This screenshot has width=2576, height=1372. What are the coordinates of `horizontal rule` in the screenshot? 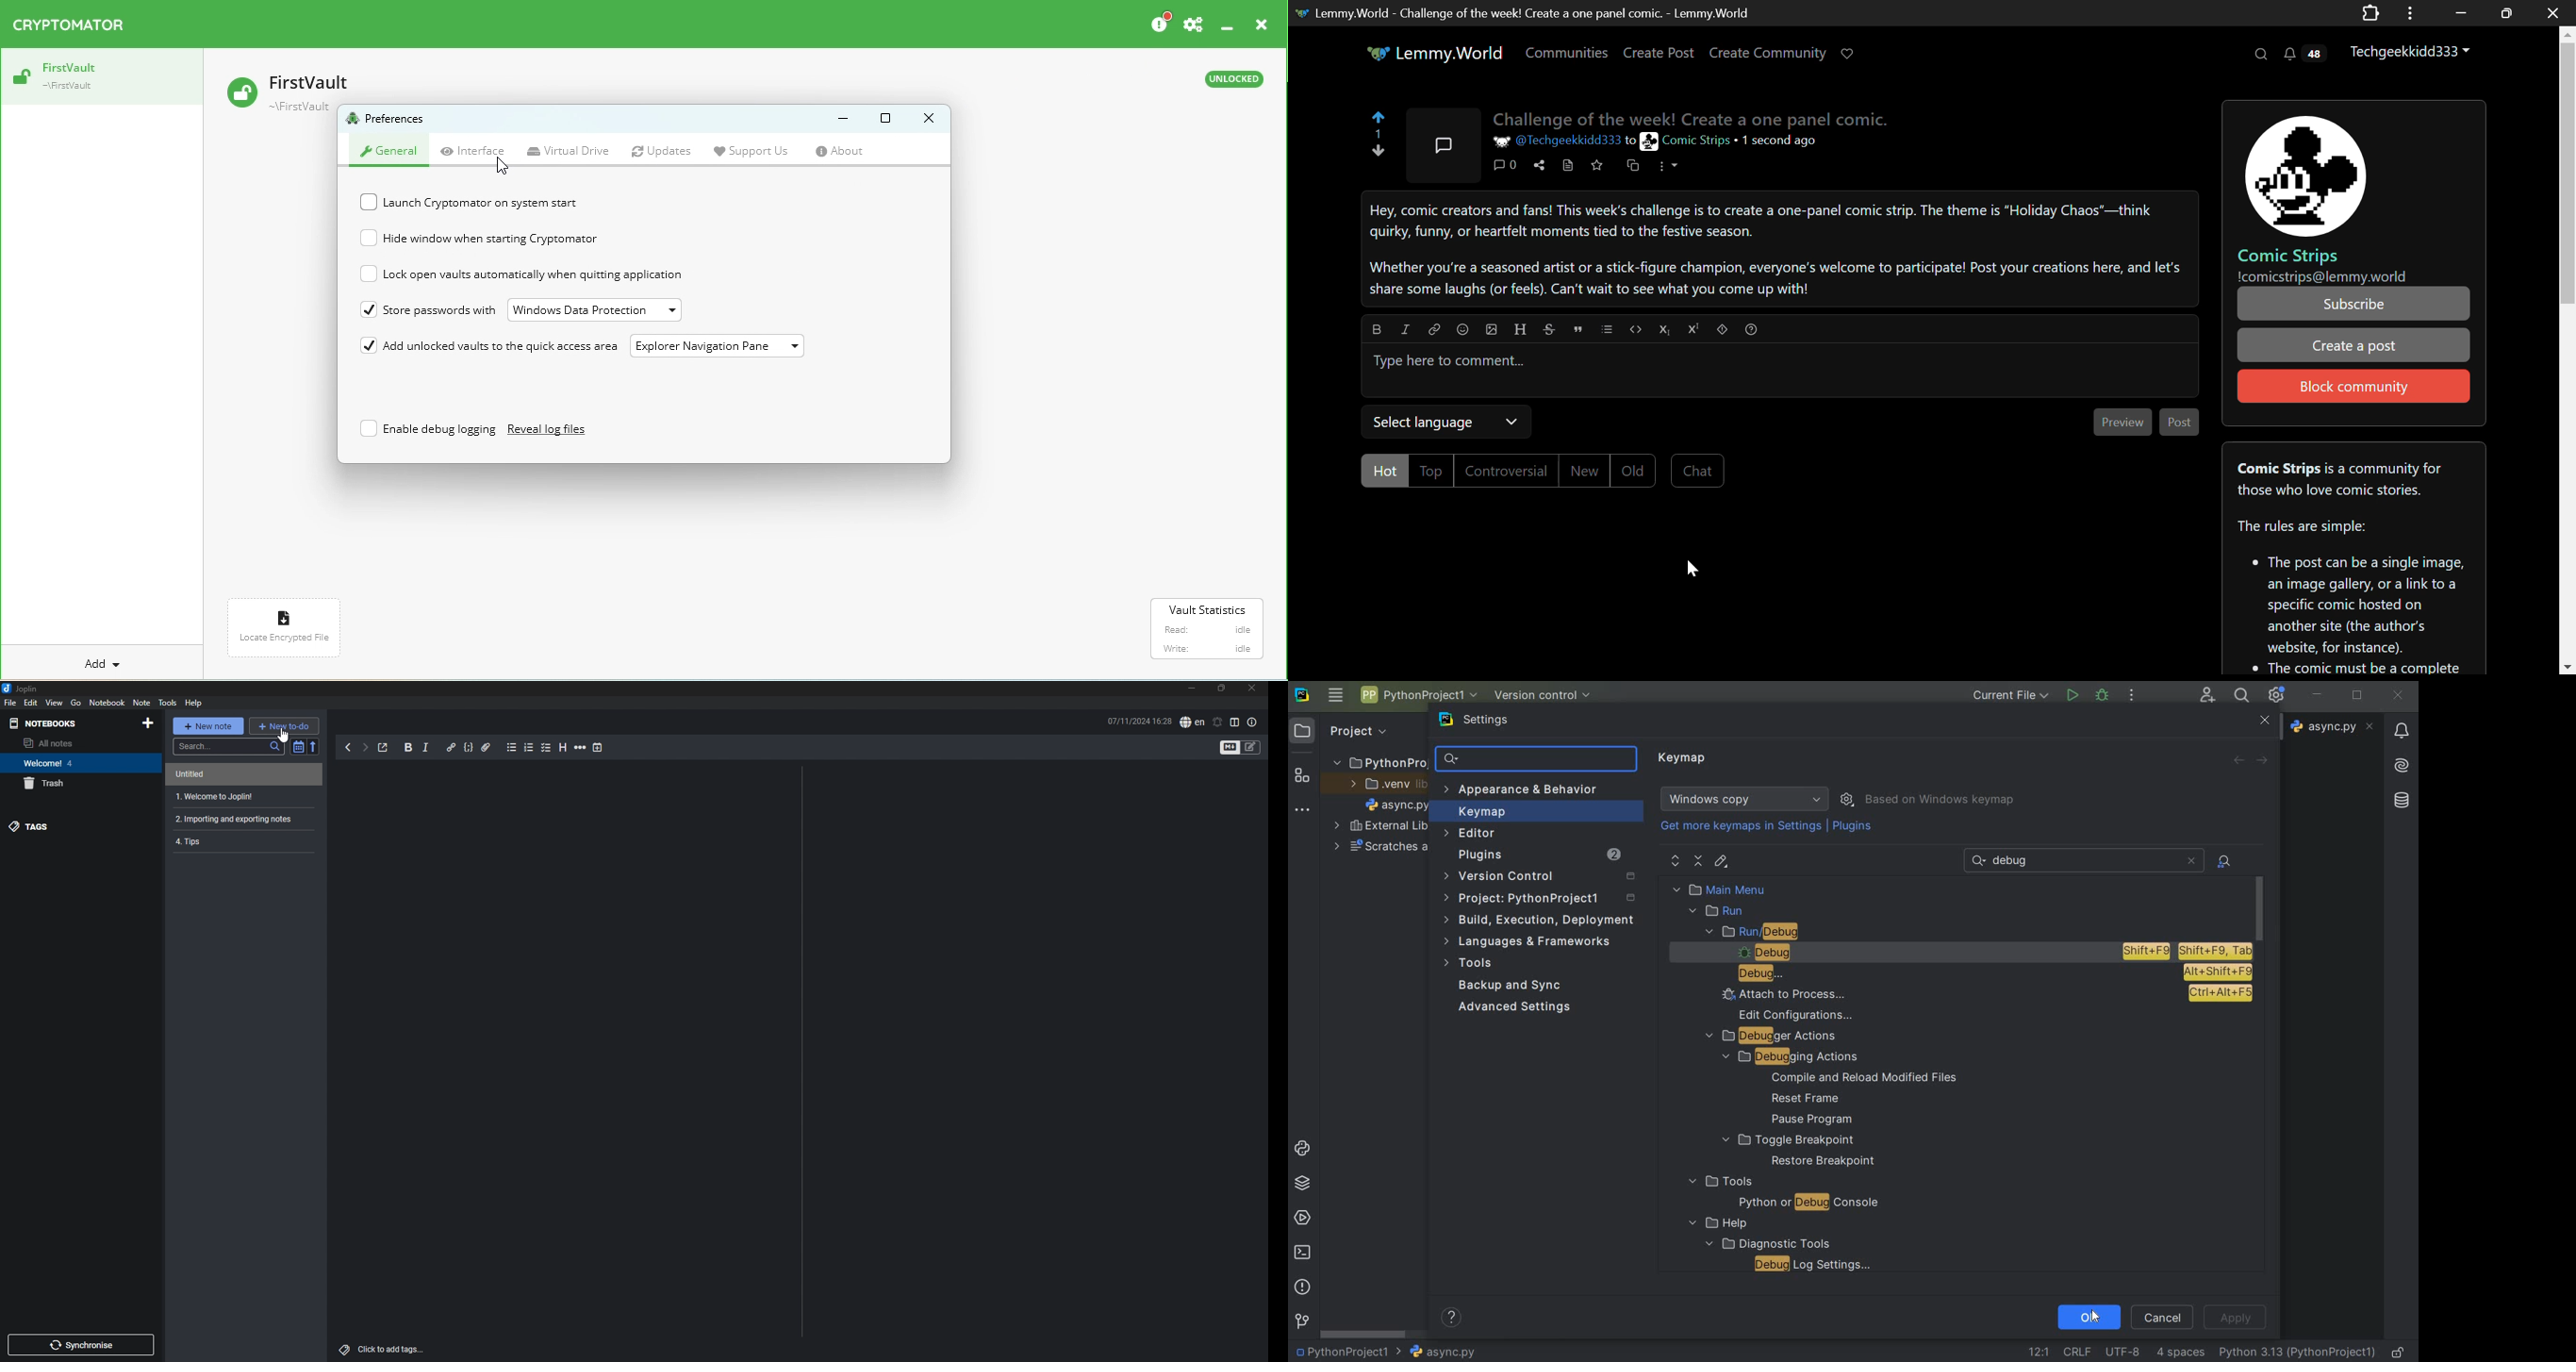 It's located at (582, 747).